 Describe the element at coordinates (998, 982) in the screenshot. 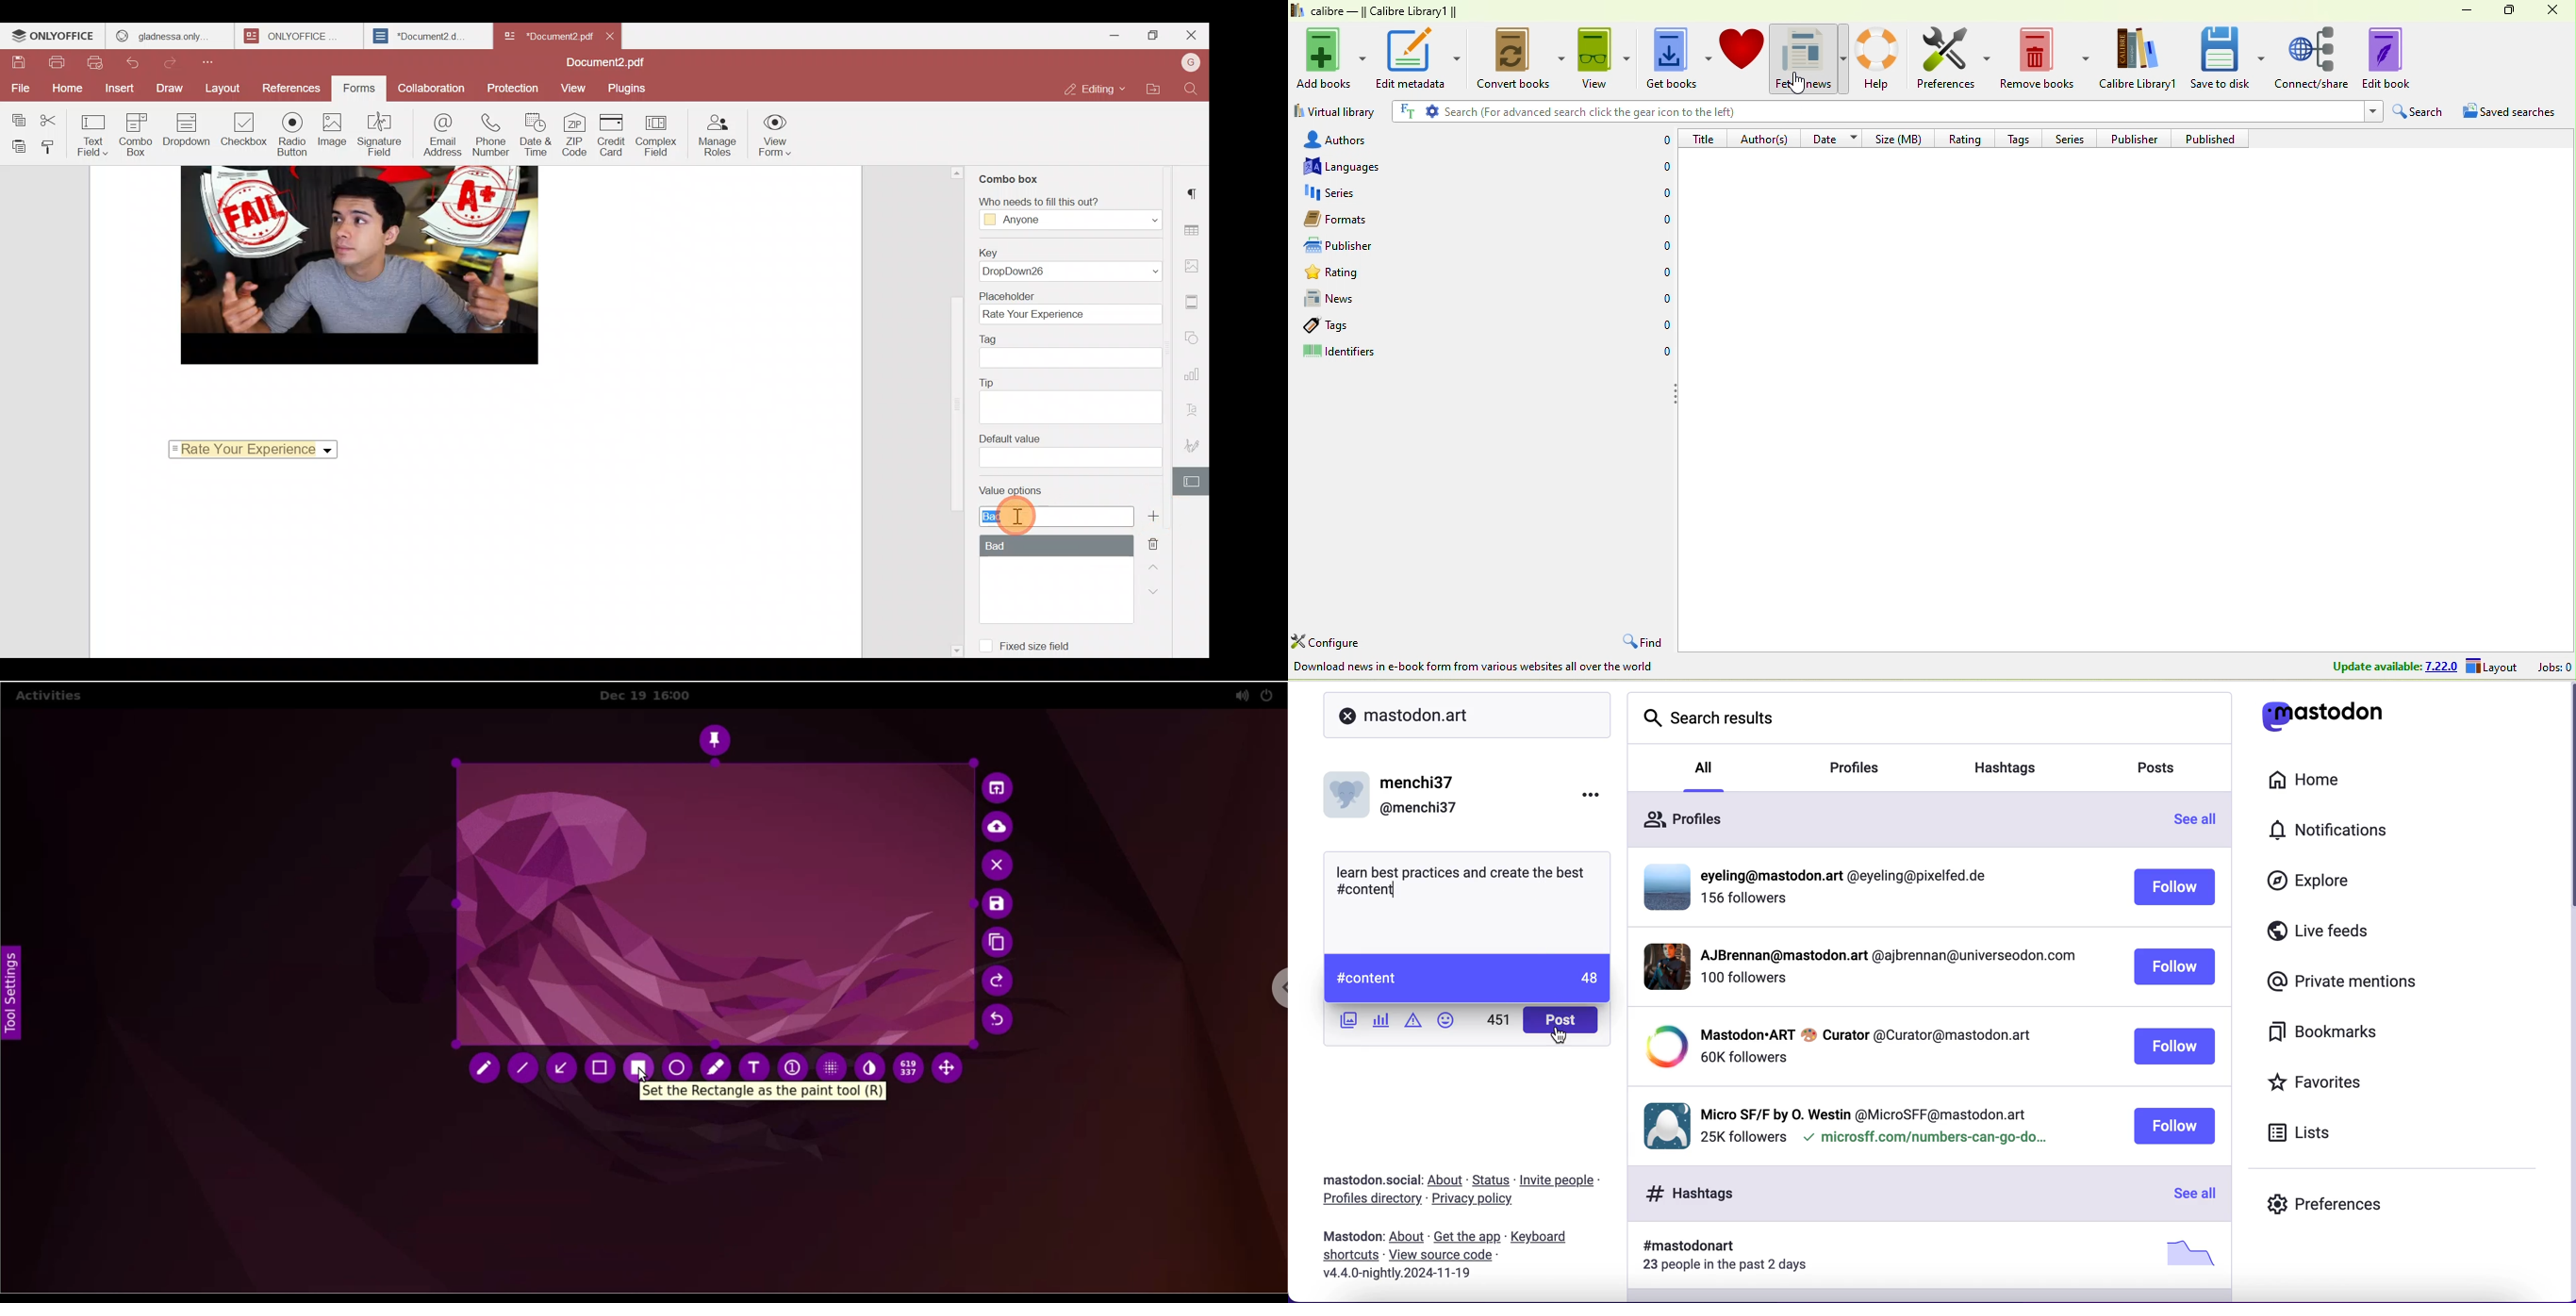

I see `redo` at that location.